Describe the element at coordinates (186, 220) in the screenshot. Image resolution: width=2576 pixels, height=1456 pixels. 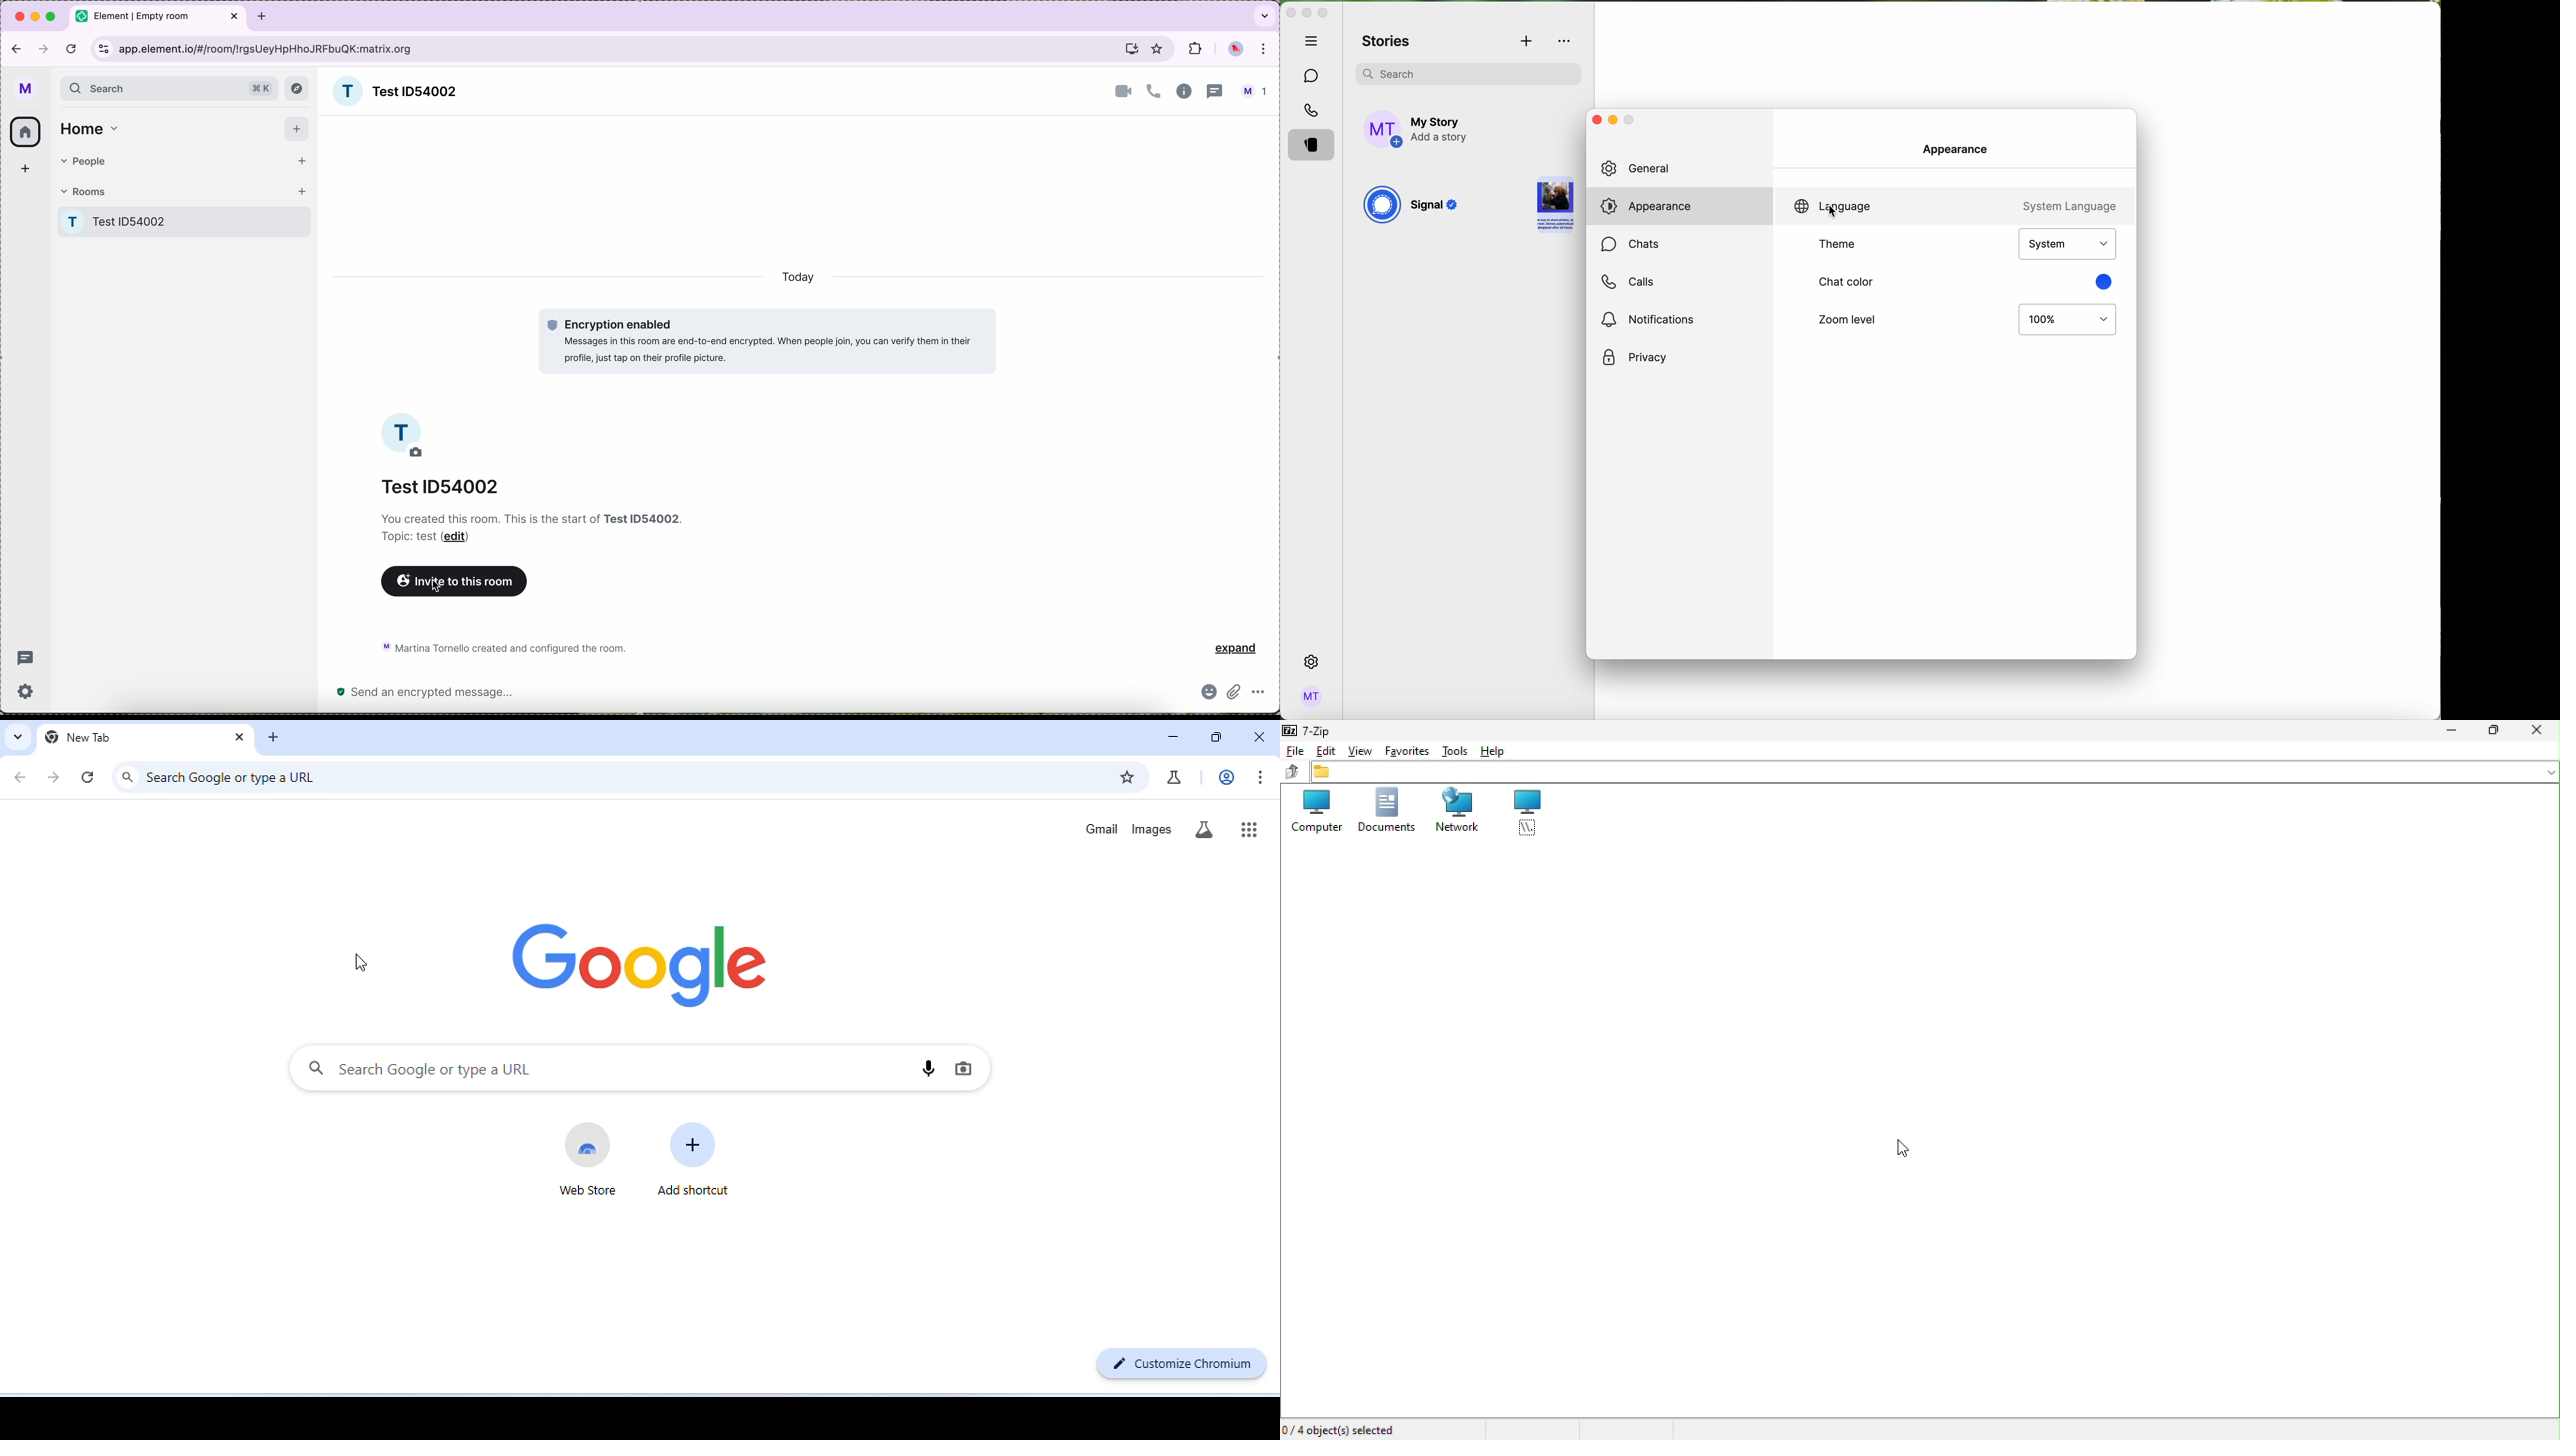
I see `Test room` at that location.